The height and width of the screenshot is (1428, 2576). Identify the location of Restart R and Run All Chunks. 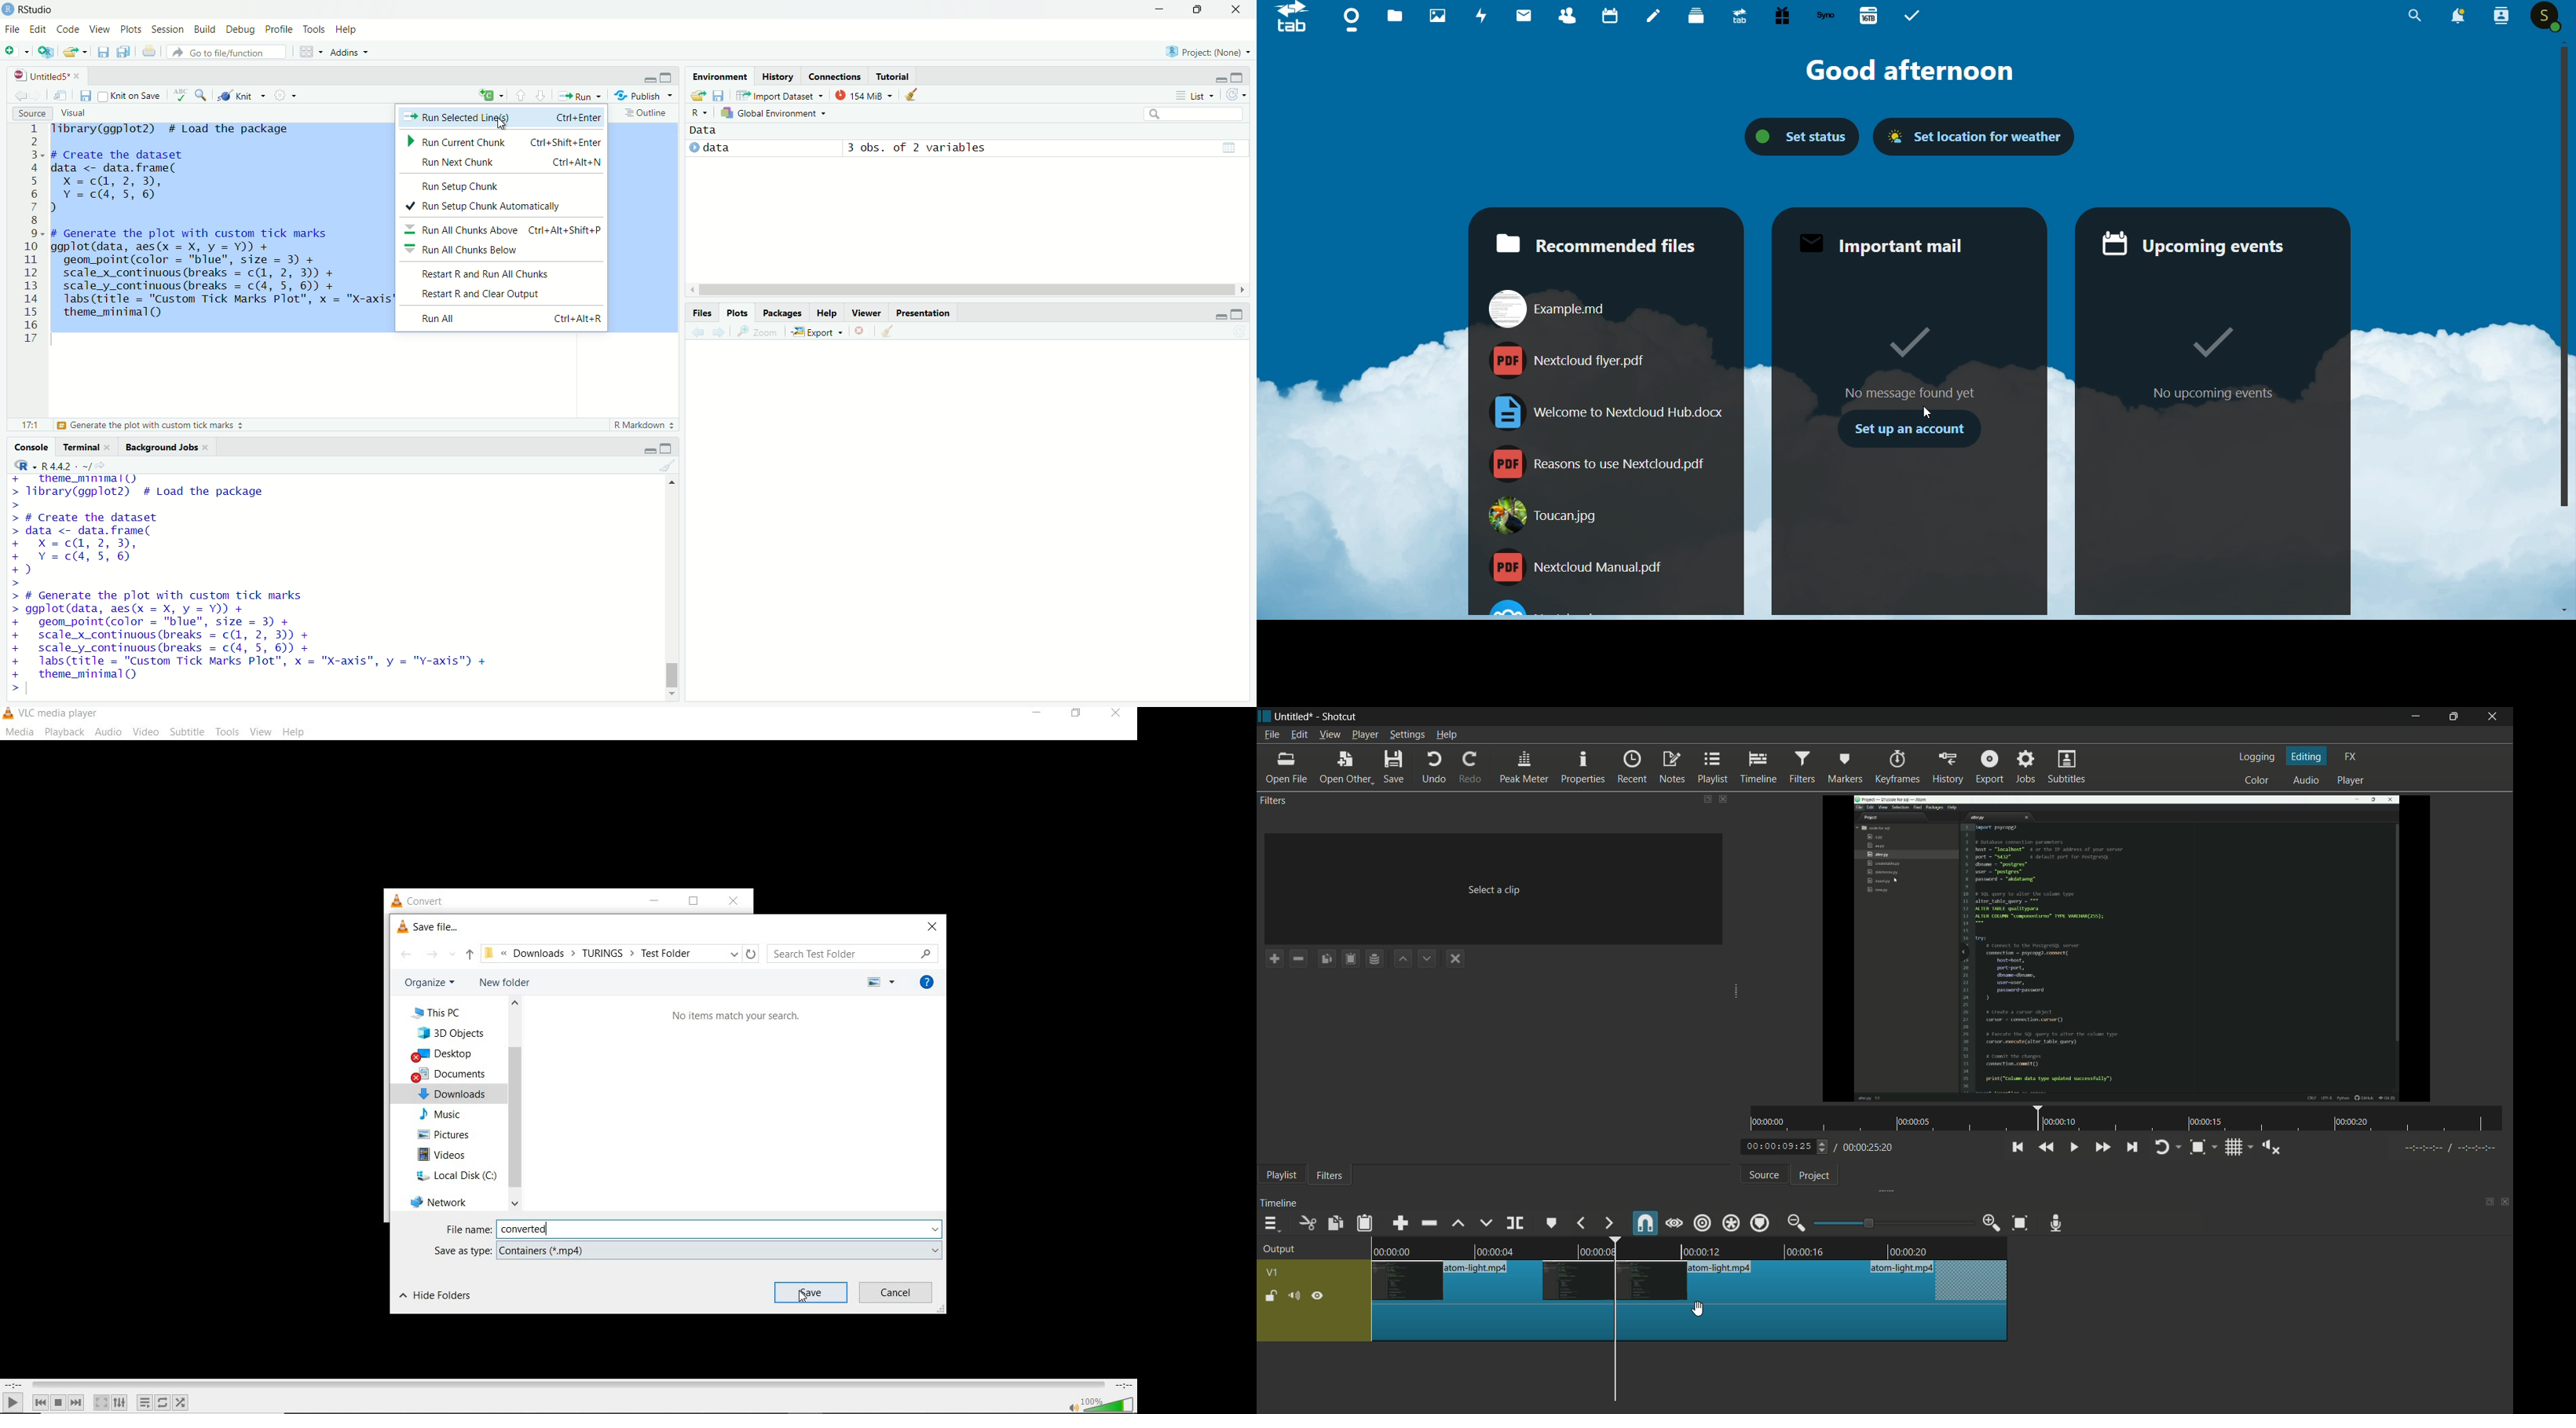
(506, 274).